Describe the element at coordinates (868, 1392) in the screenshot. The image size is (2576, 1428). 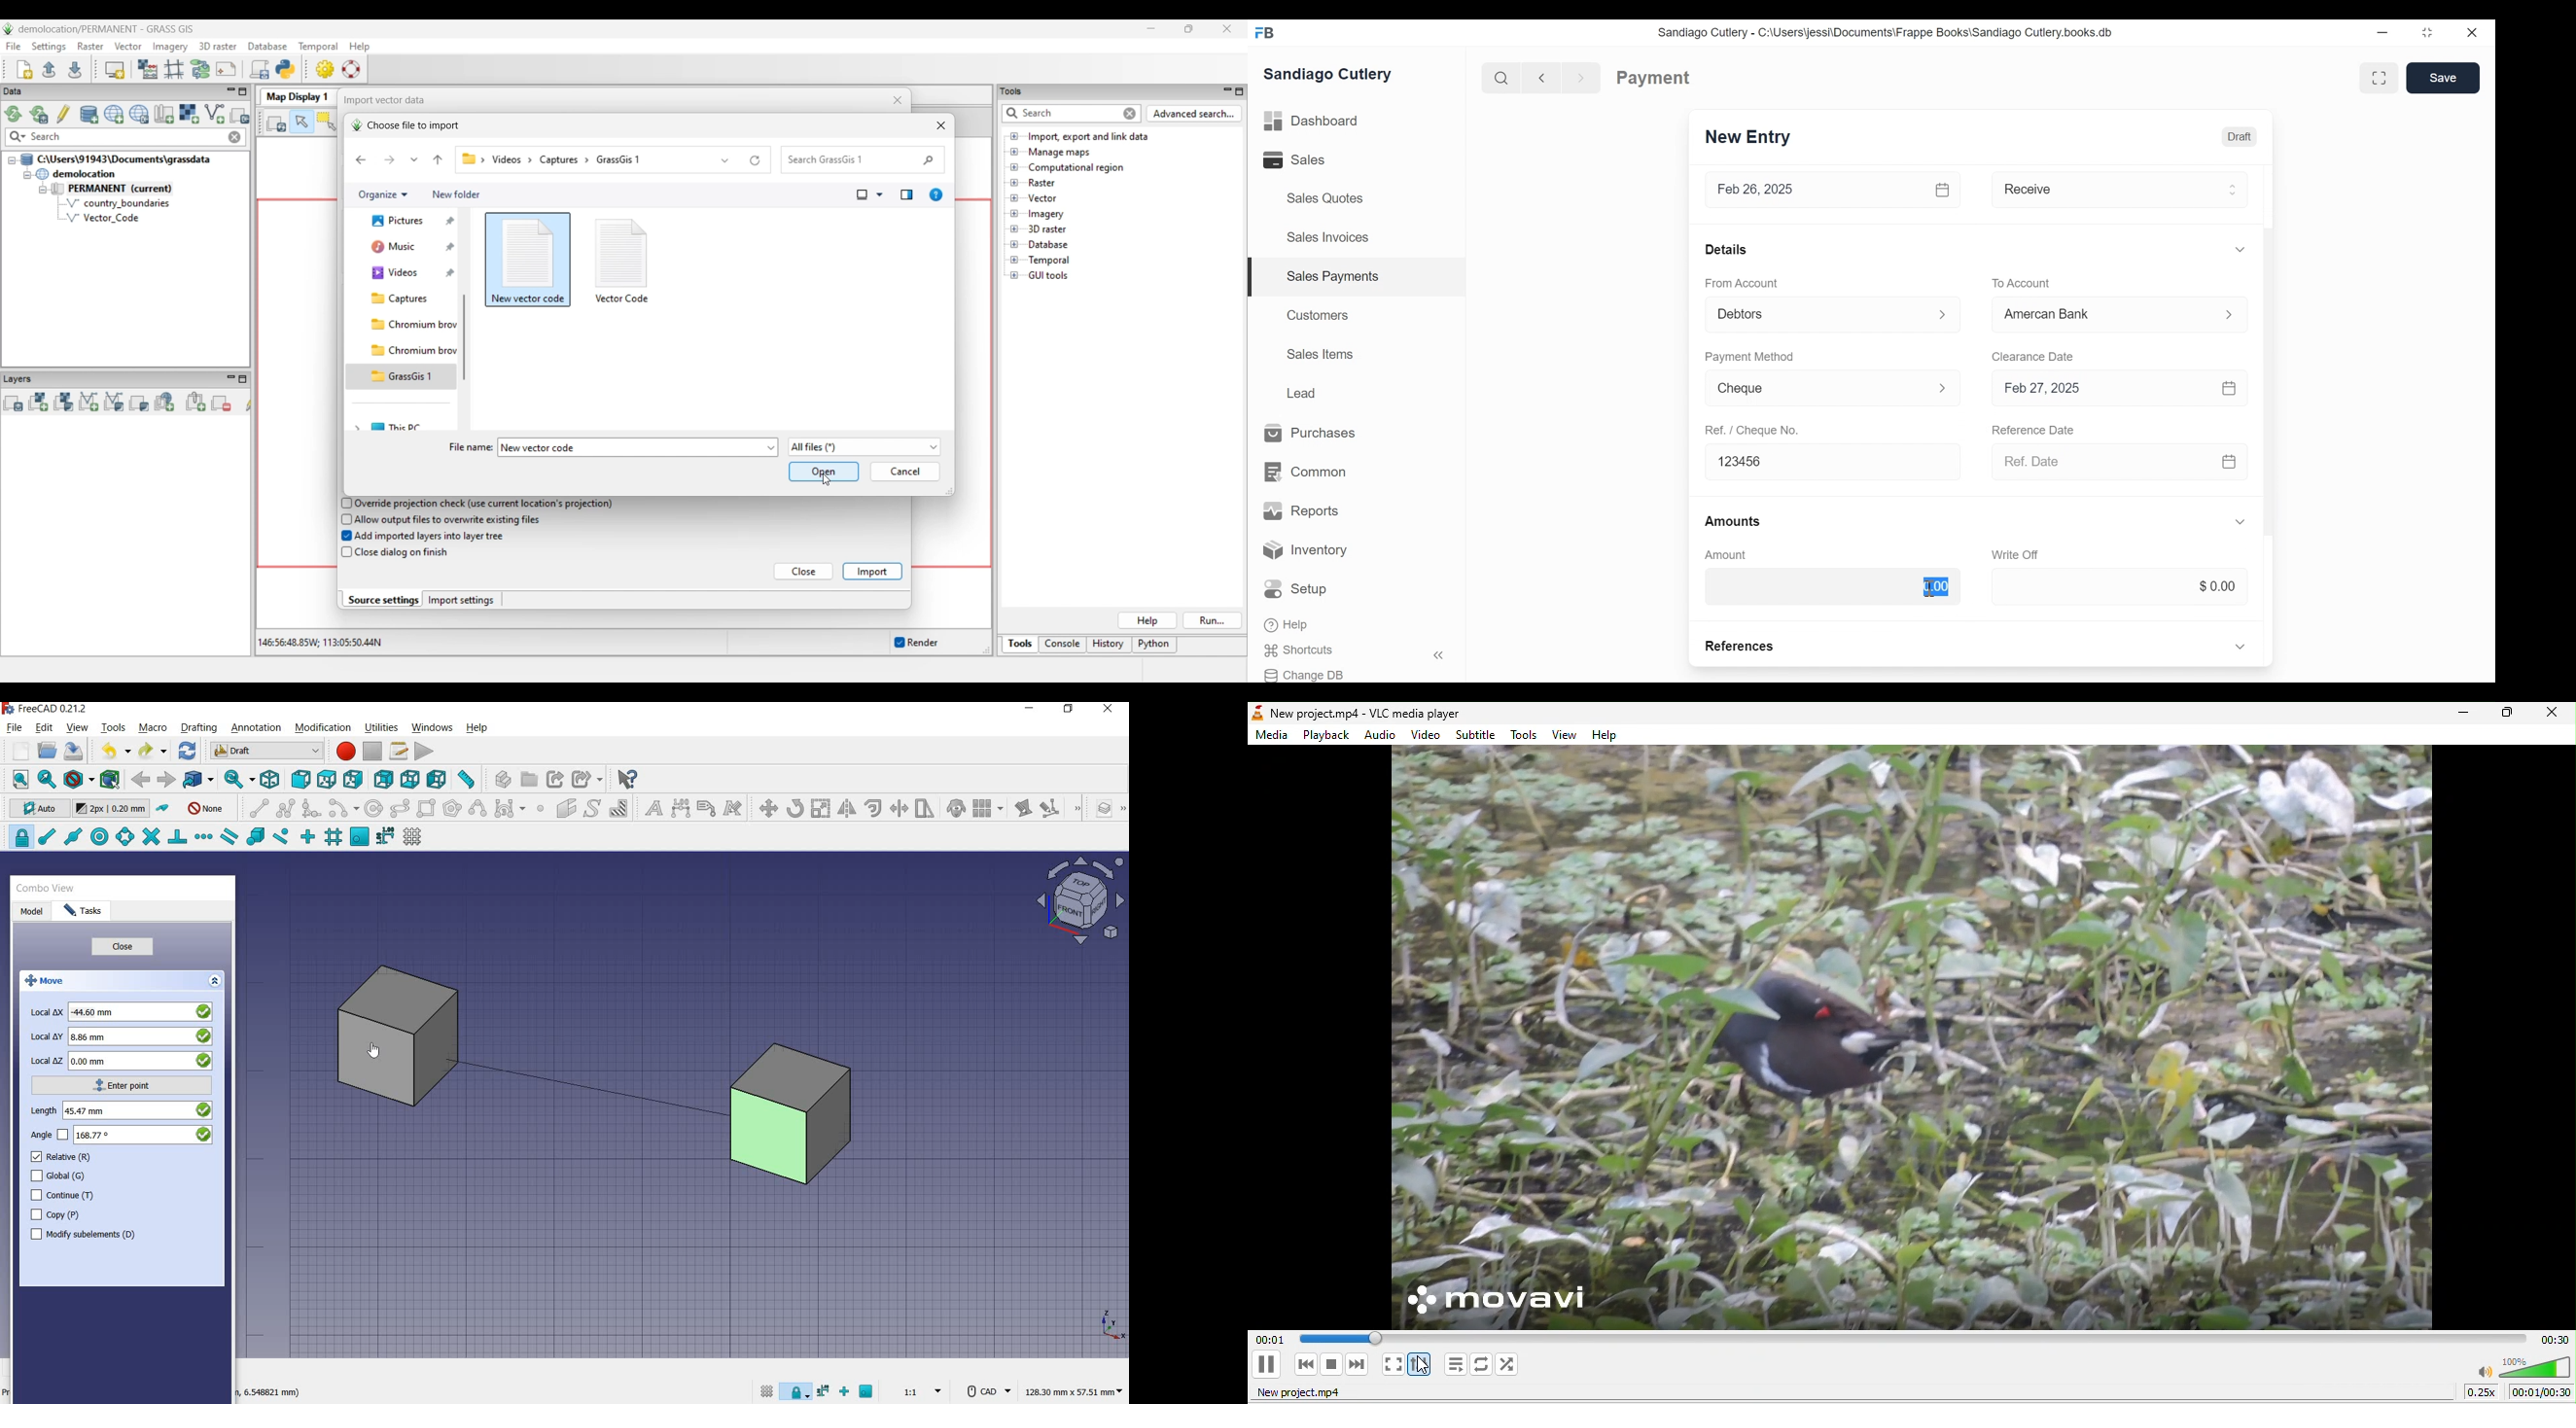
I see `snap working plane` at that location.